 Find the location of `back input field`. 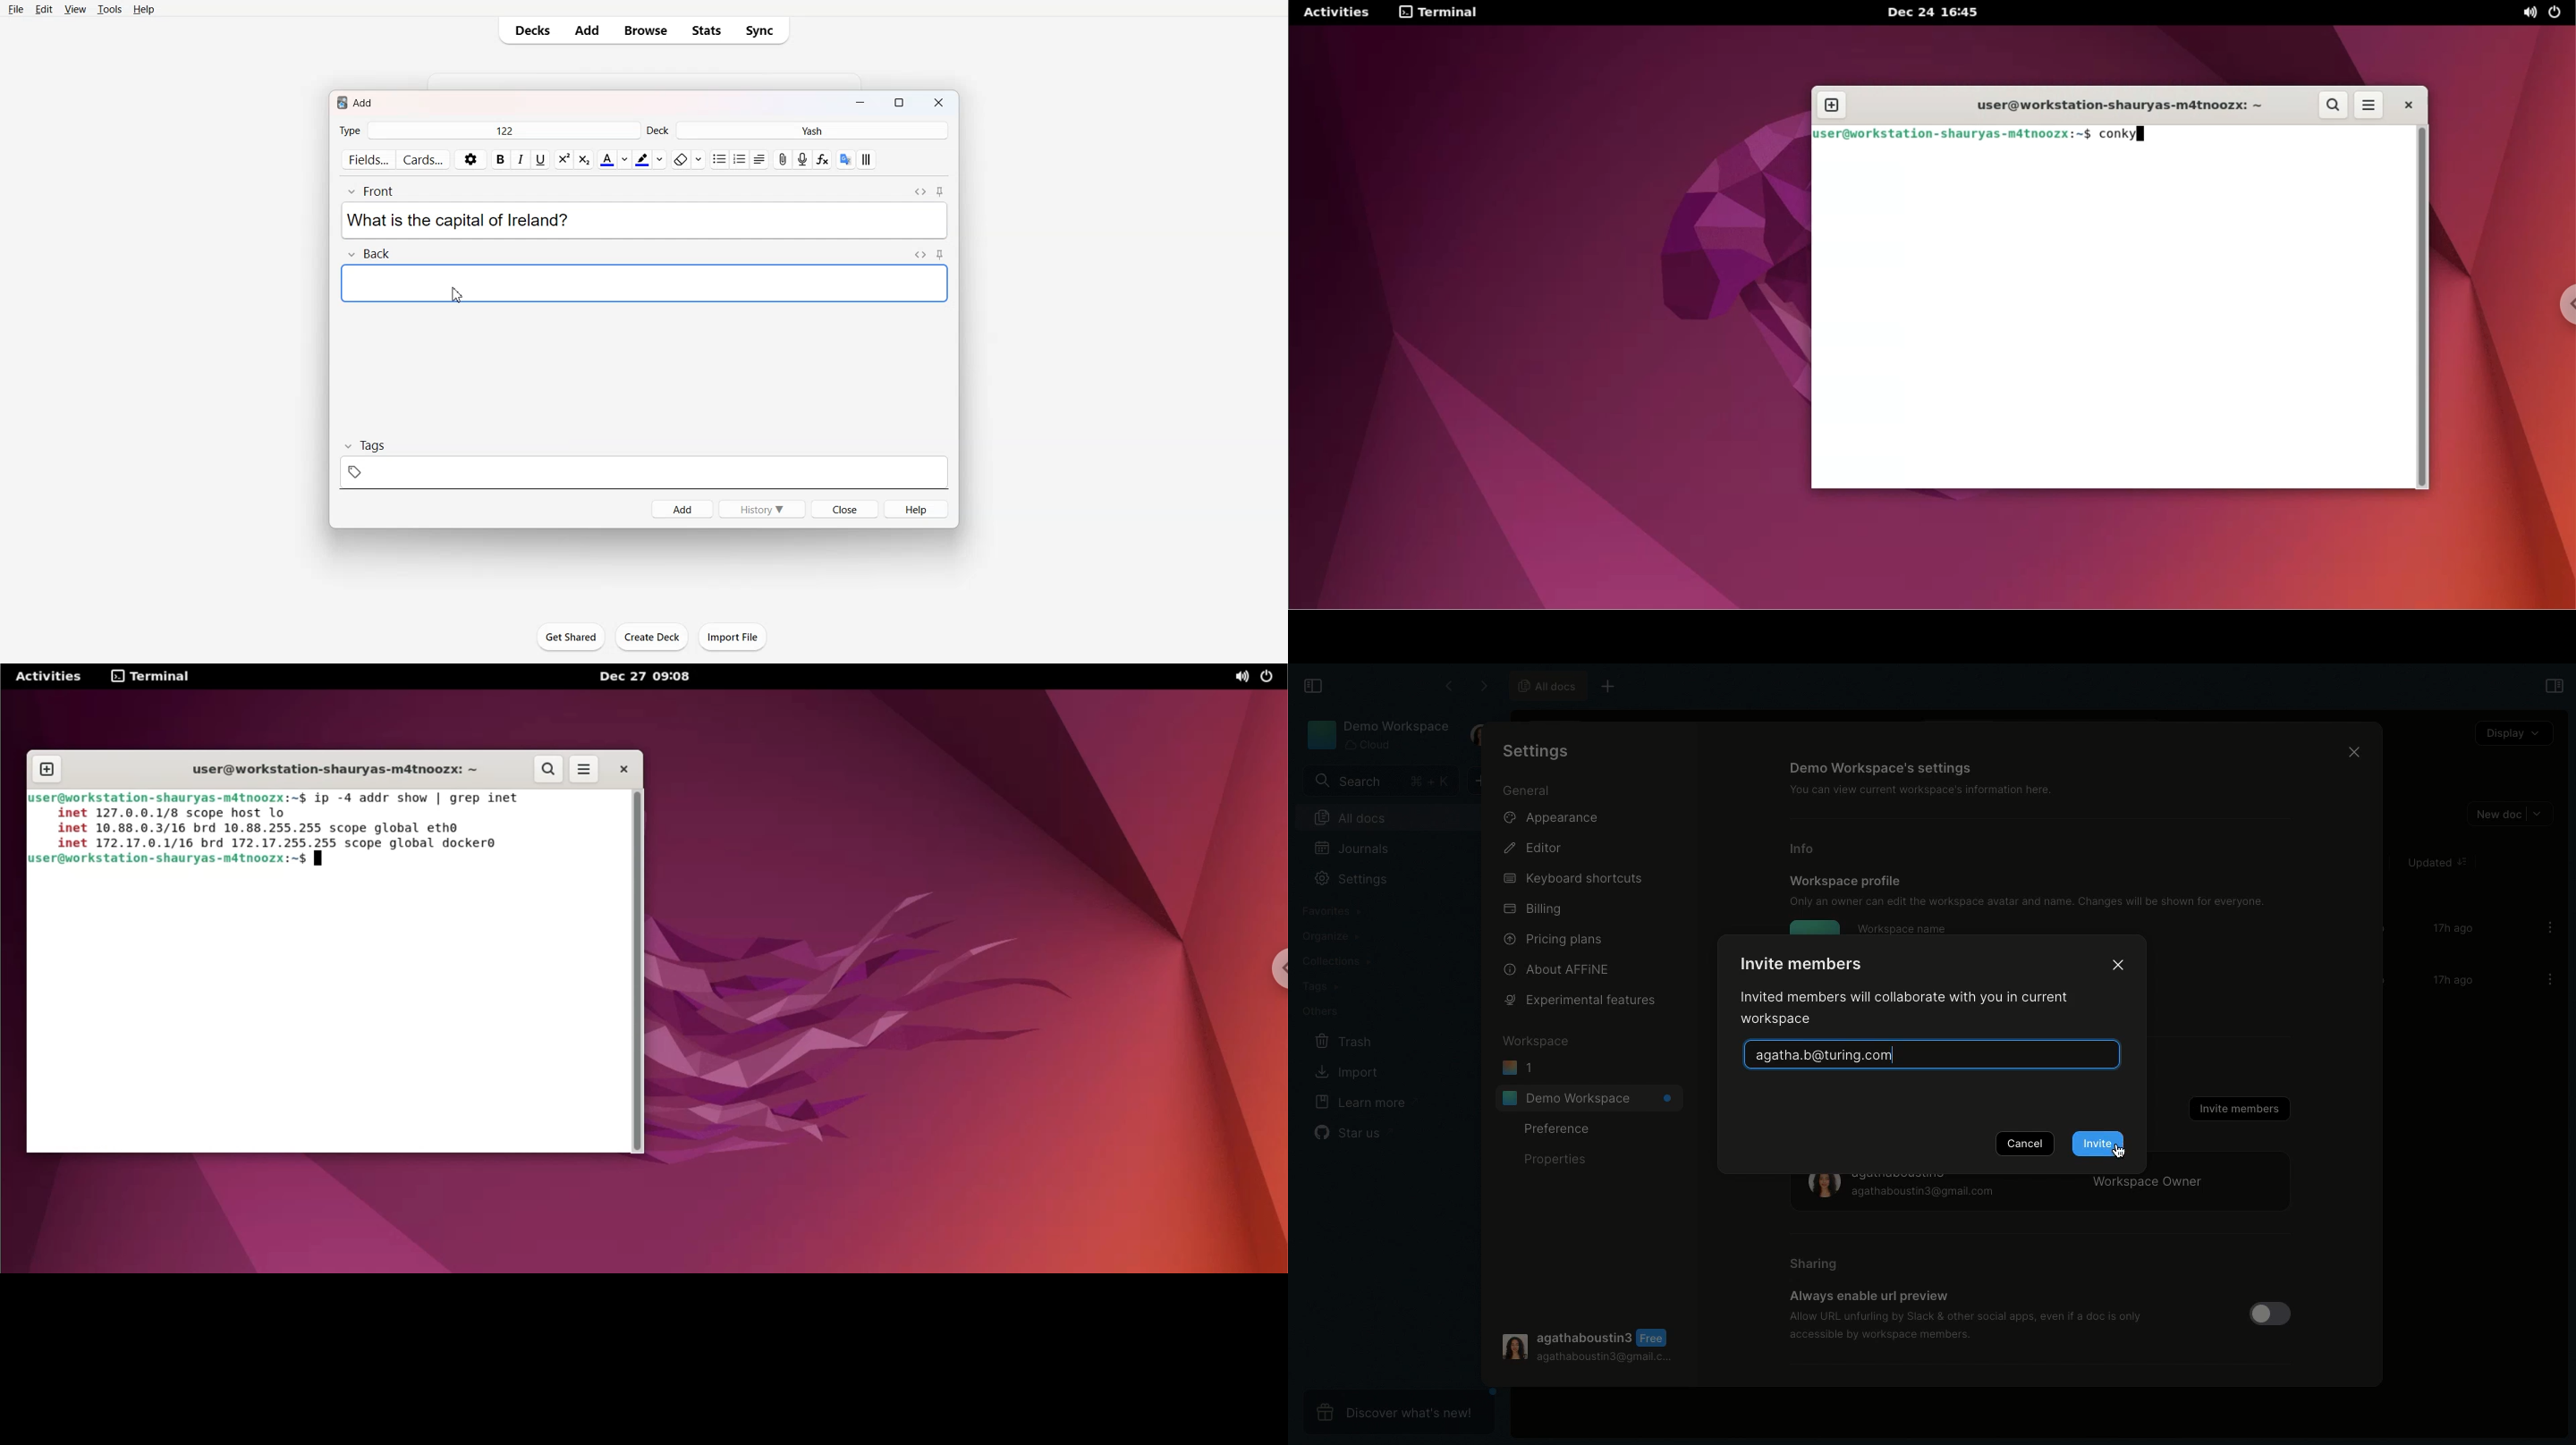

back input field is located at coordinates (643, 283).